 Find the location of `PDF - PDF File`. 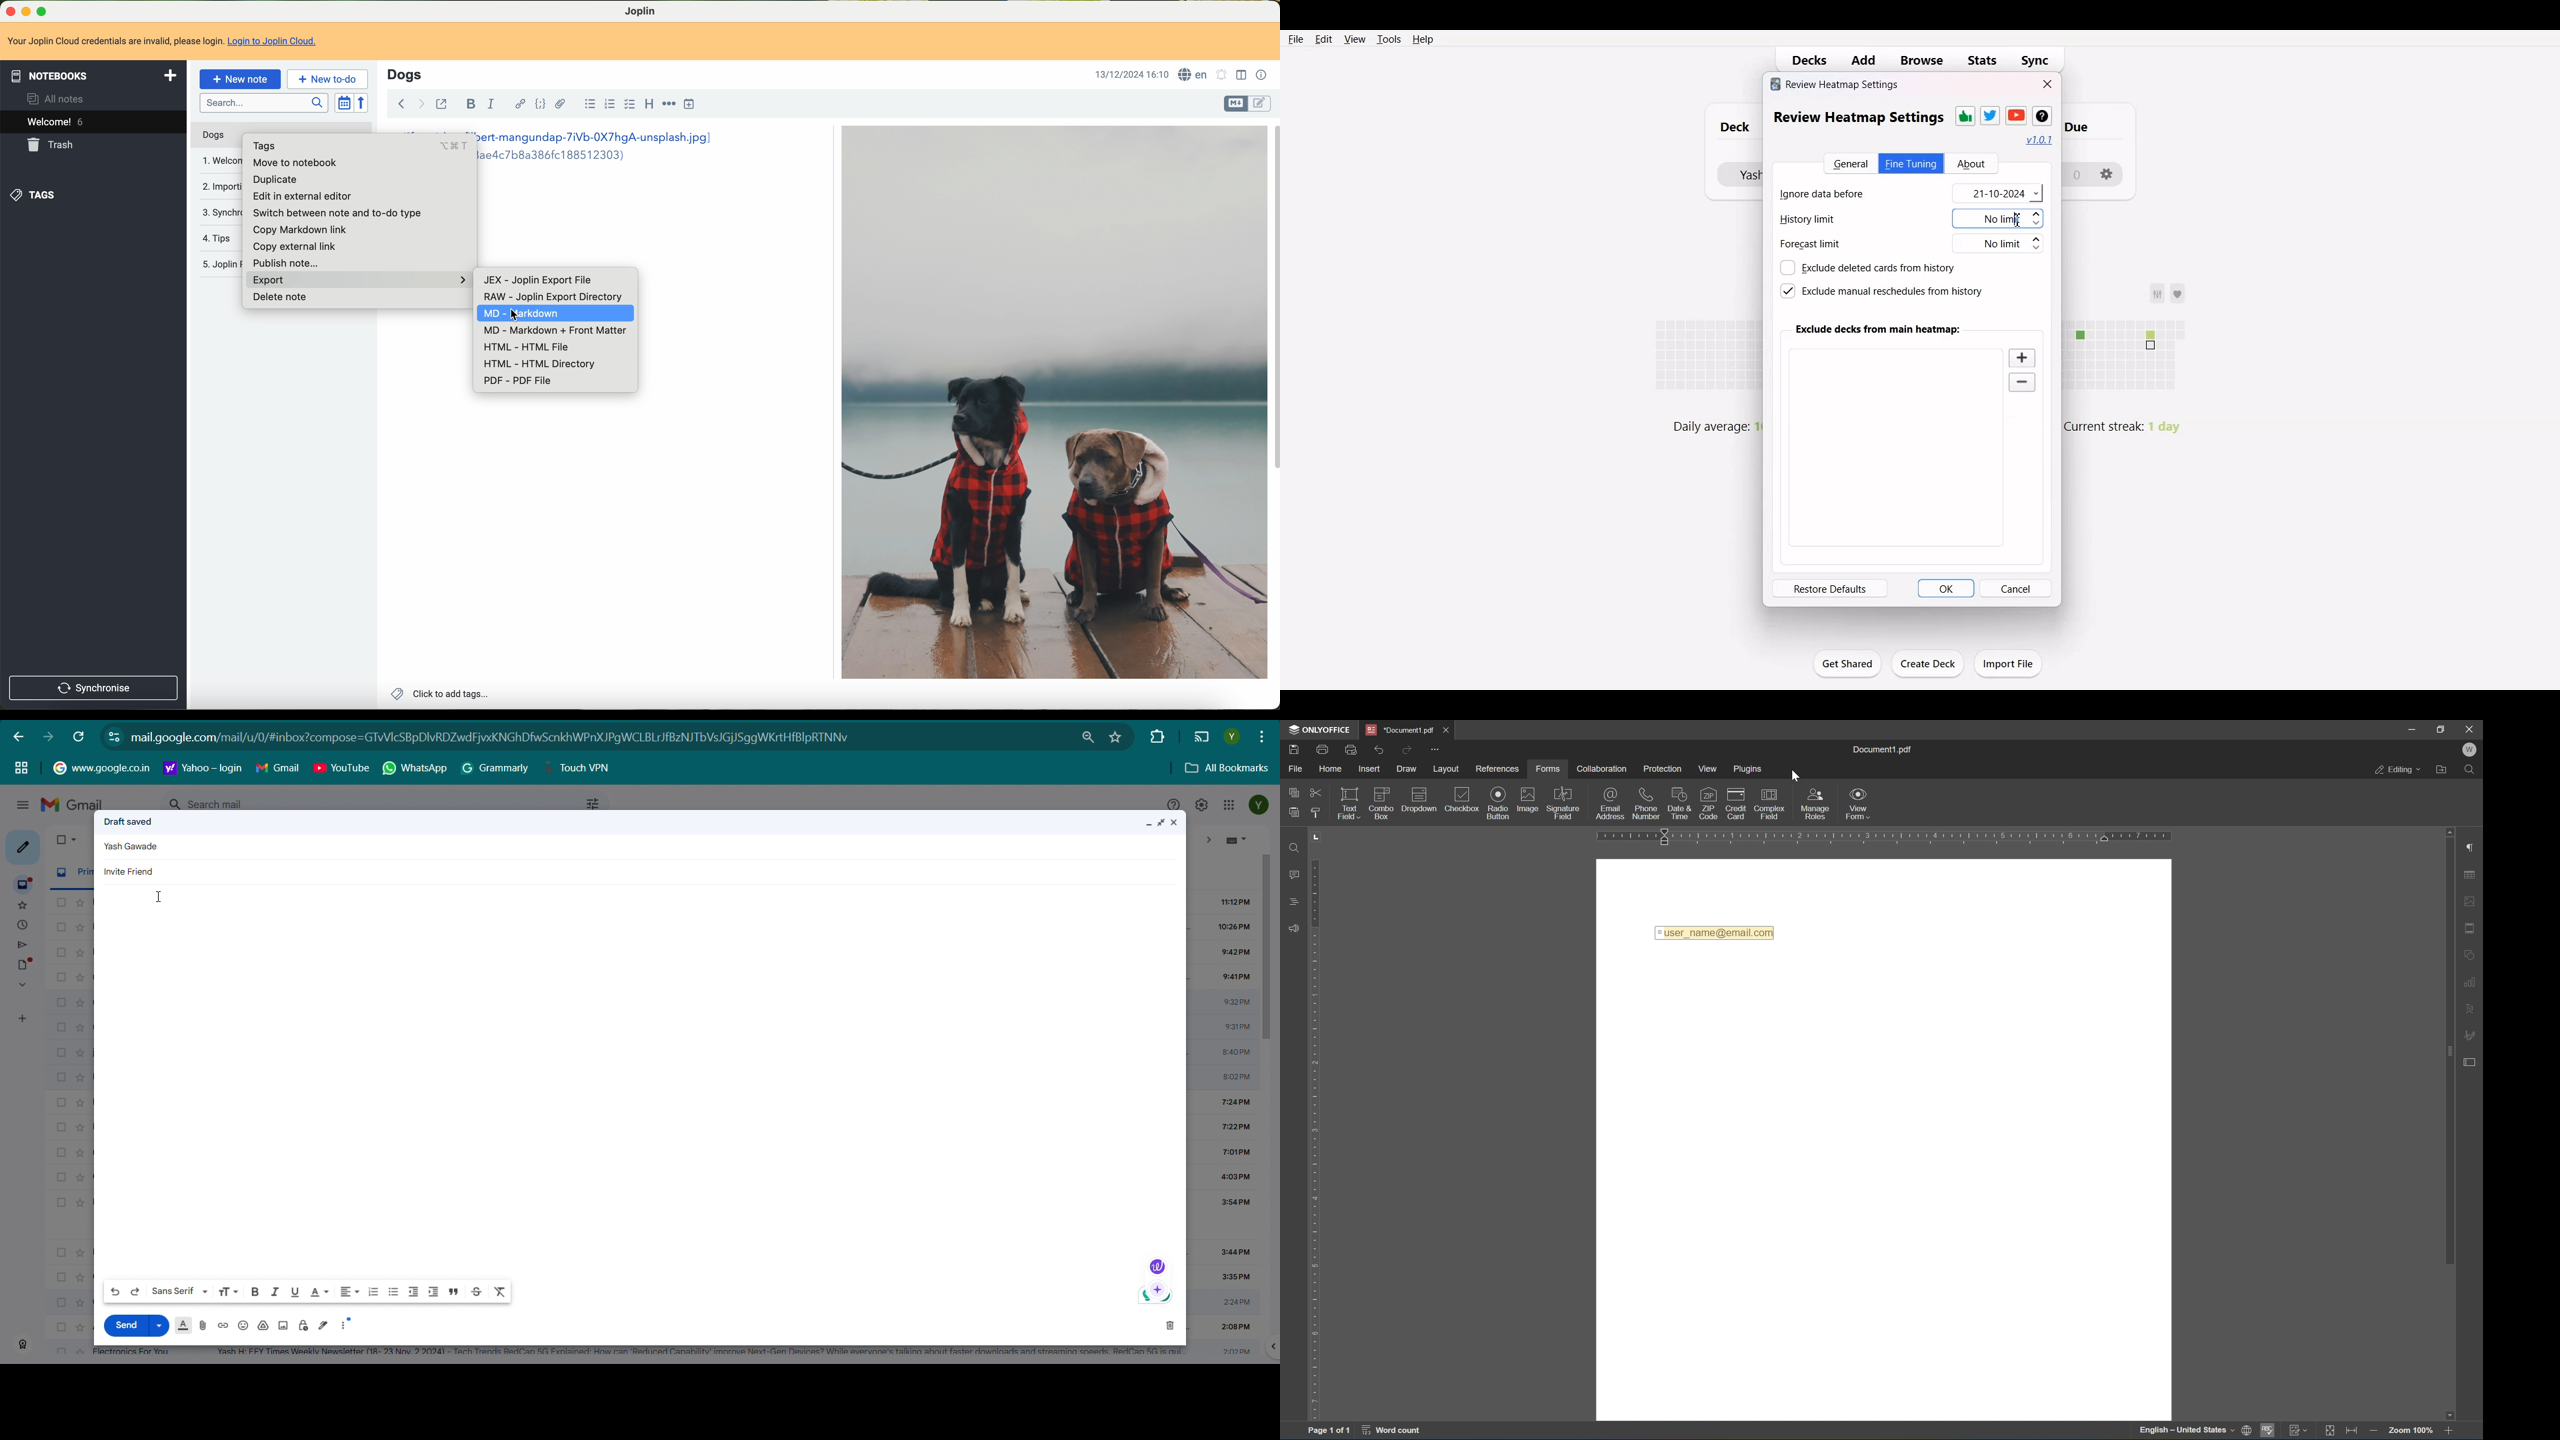

PDF - PDF File is located at coordinates (520, 381).